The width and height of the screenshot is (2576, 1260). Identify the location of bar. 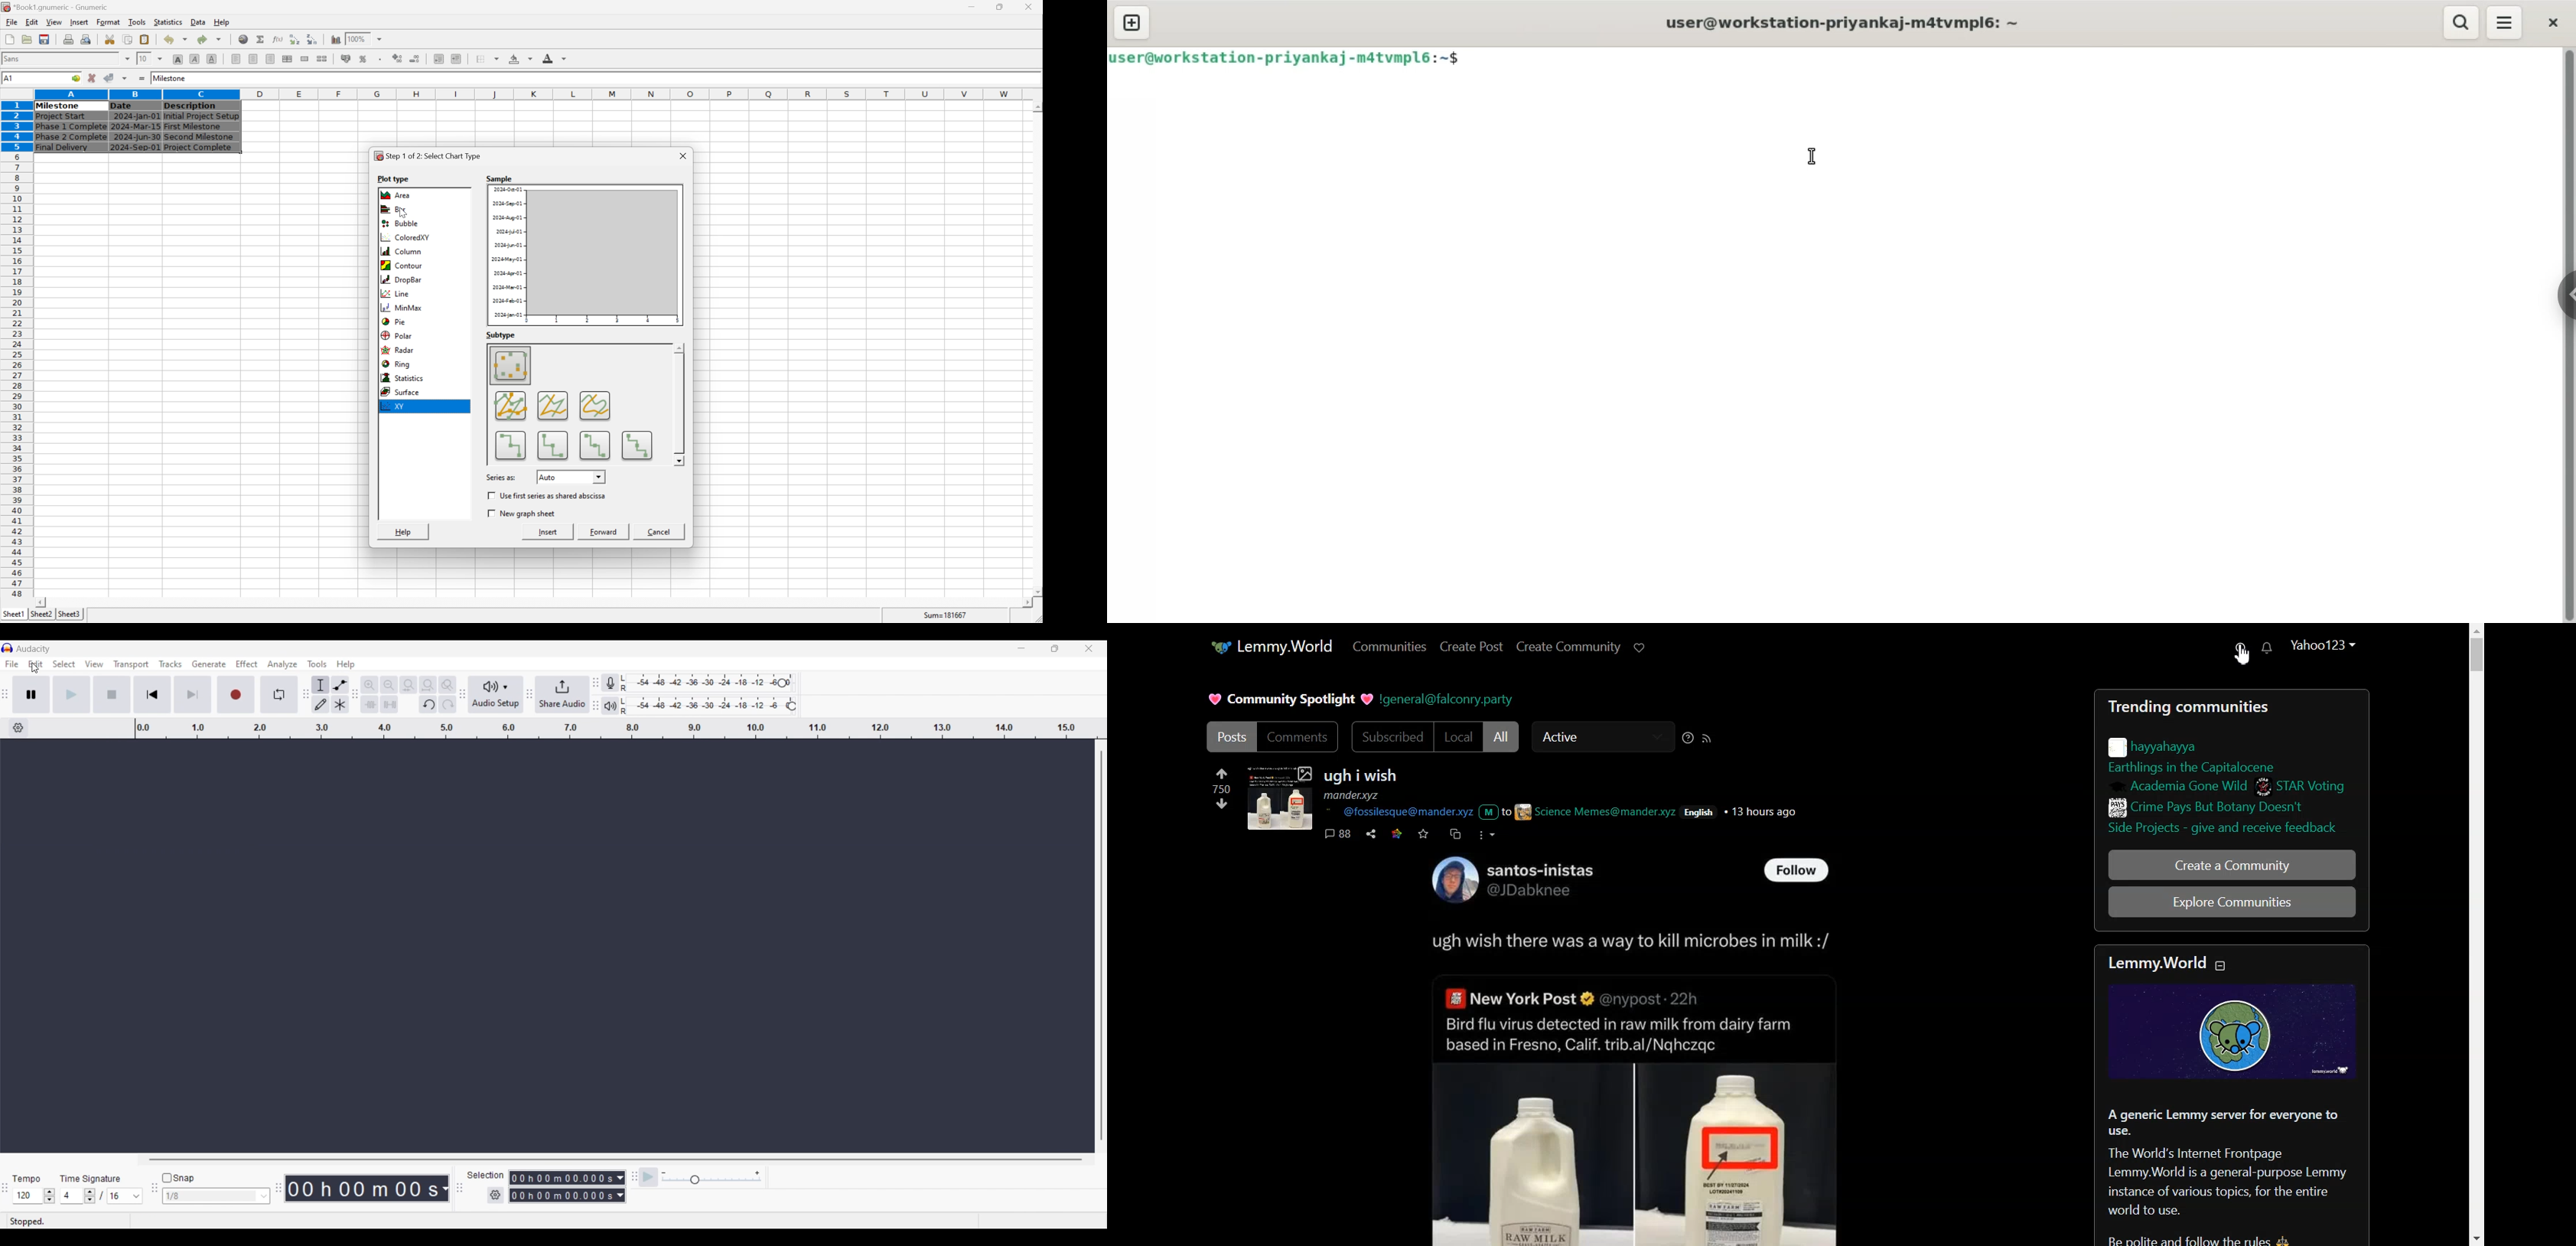
(393, 210).